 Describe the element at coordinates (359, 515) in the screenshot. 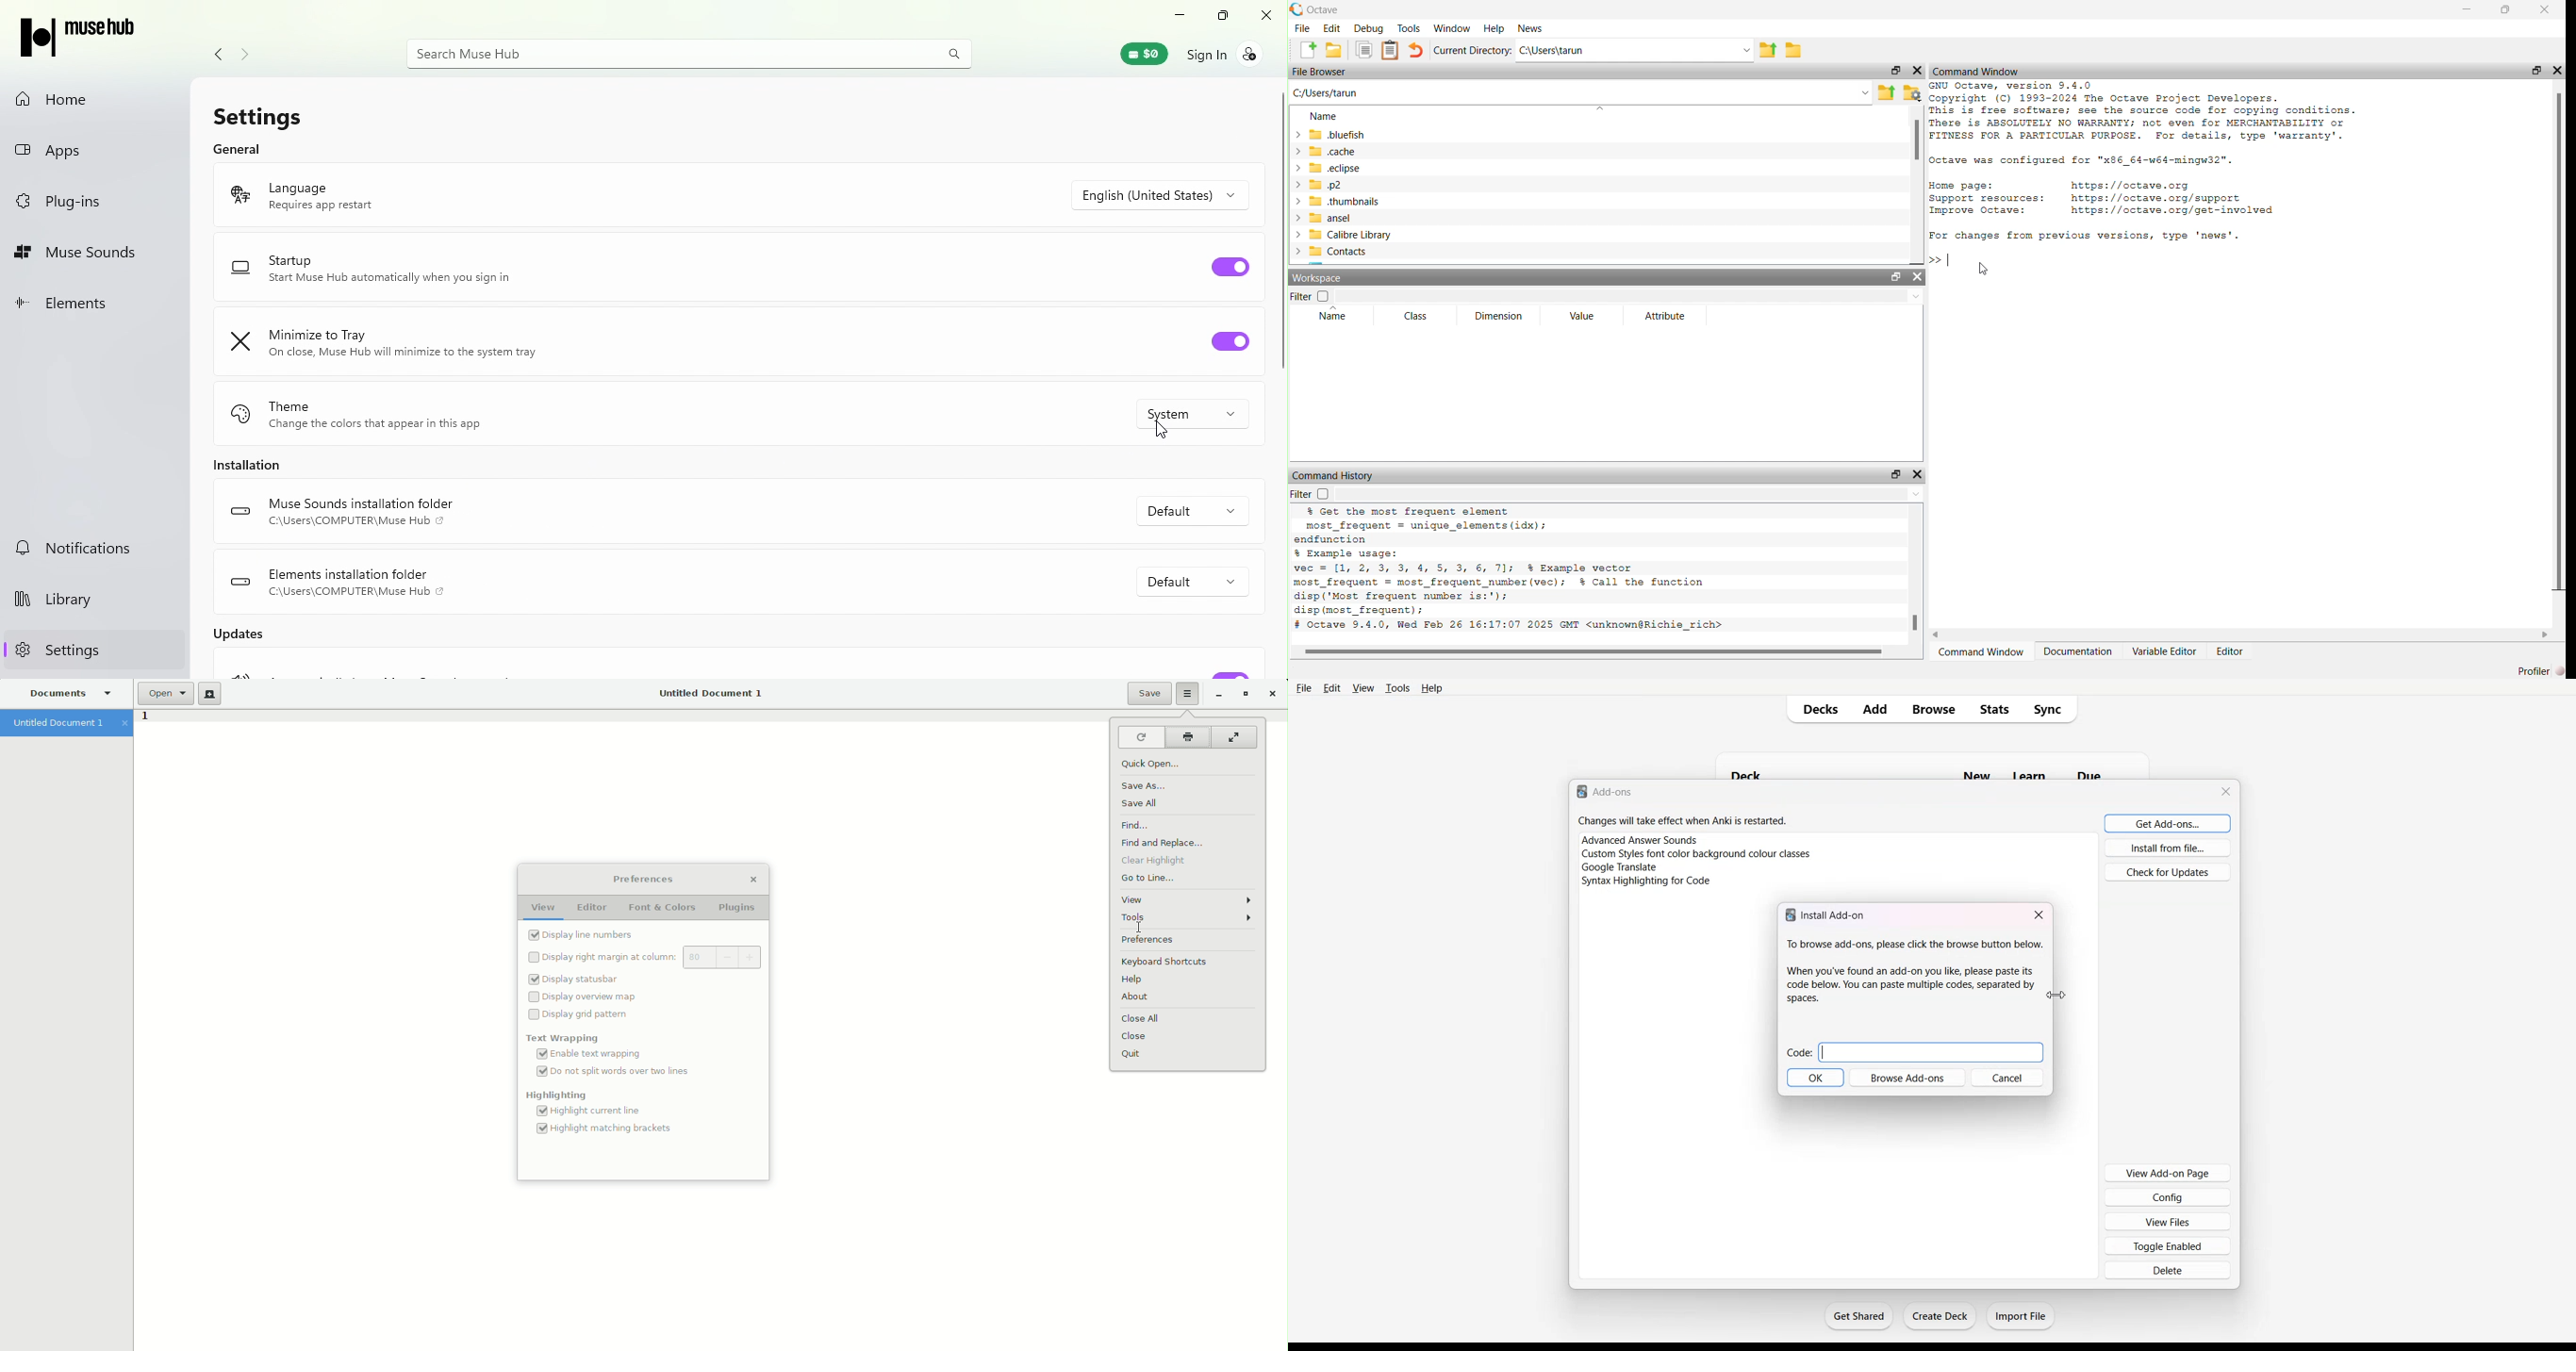

I see `Muse sounds installation folder` at that location.